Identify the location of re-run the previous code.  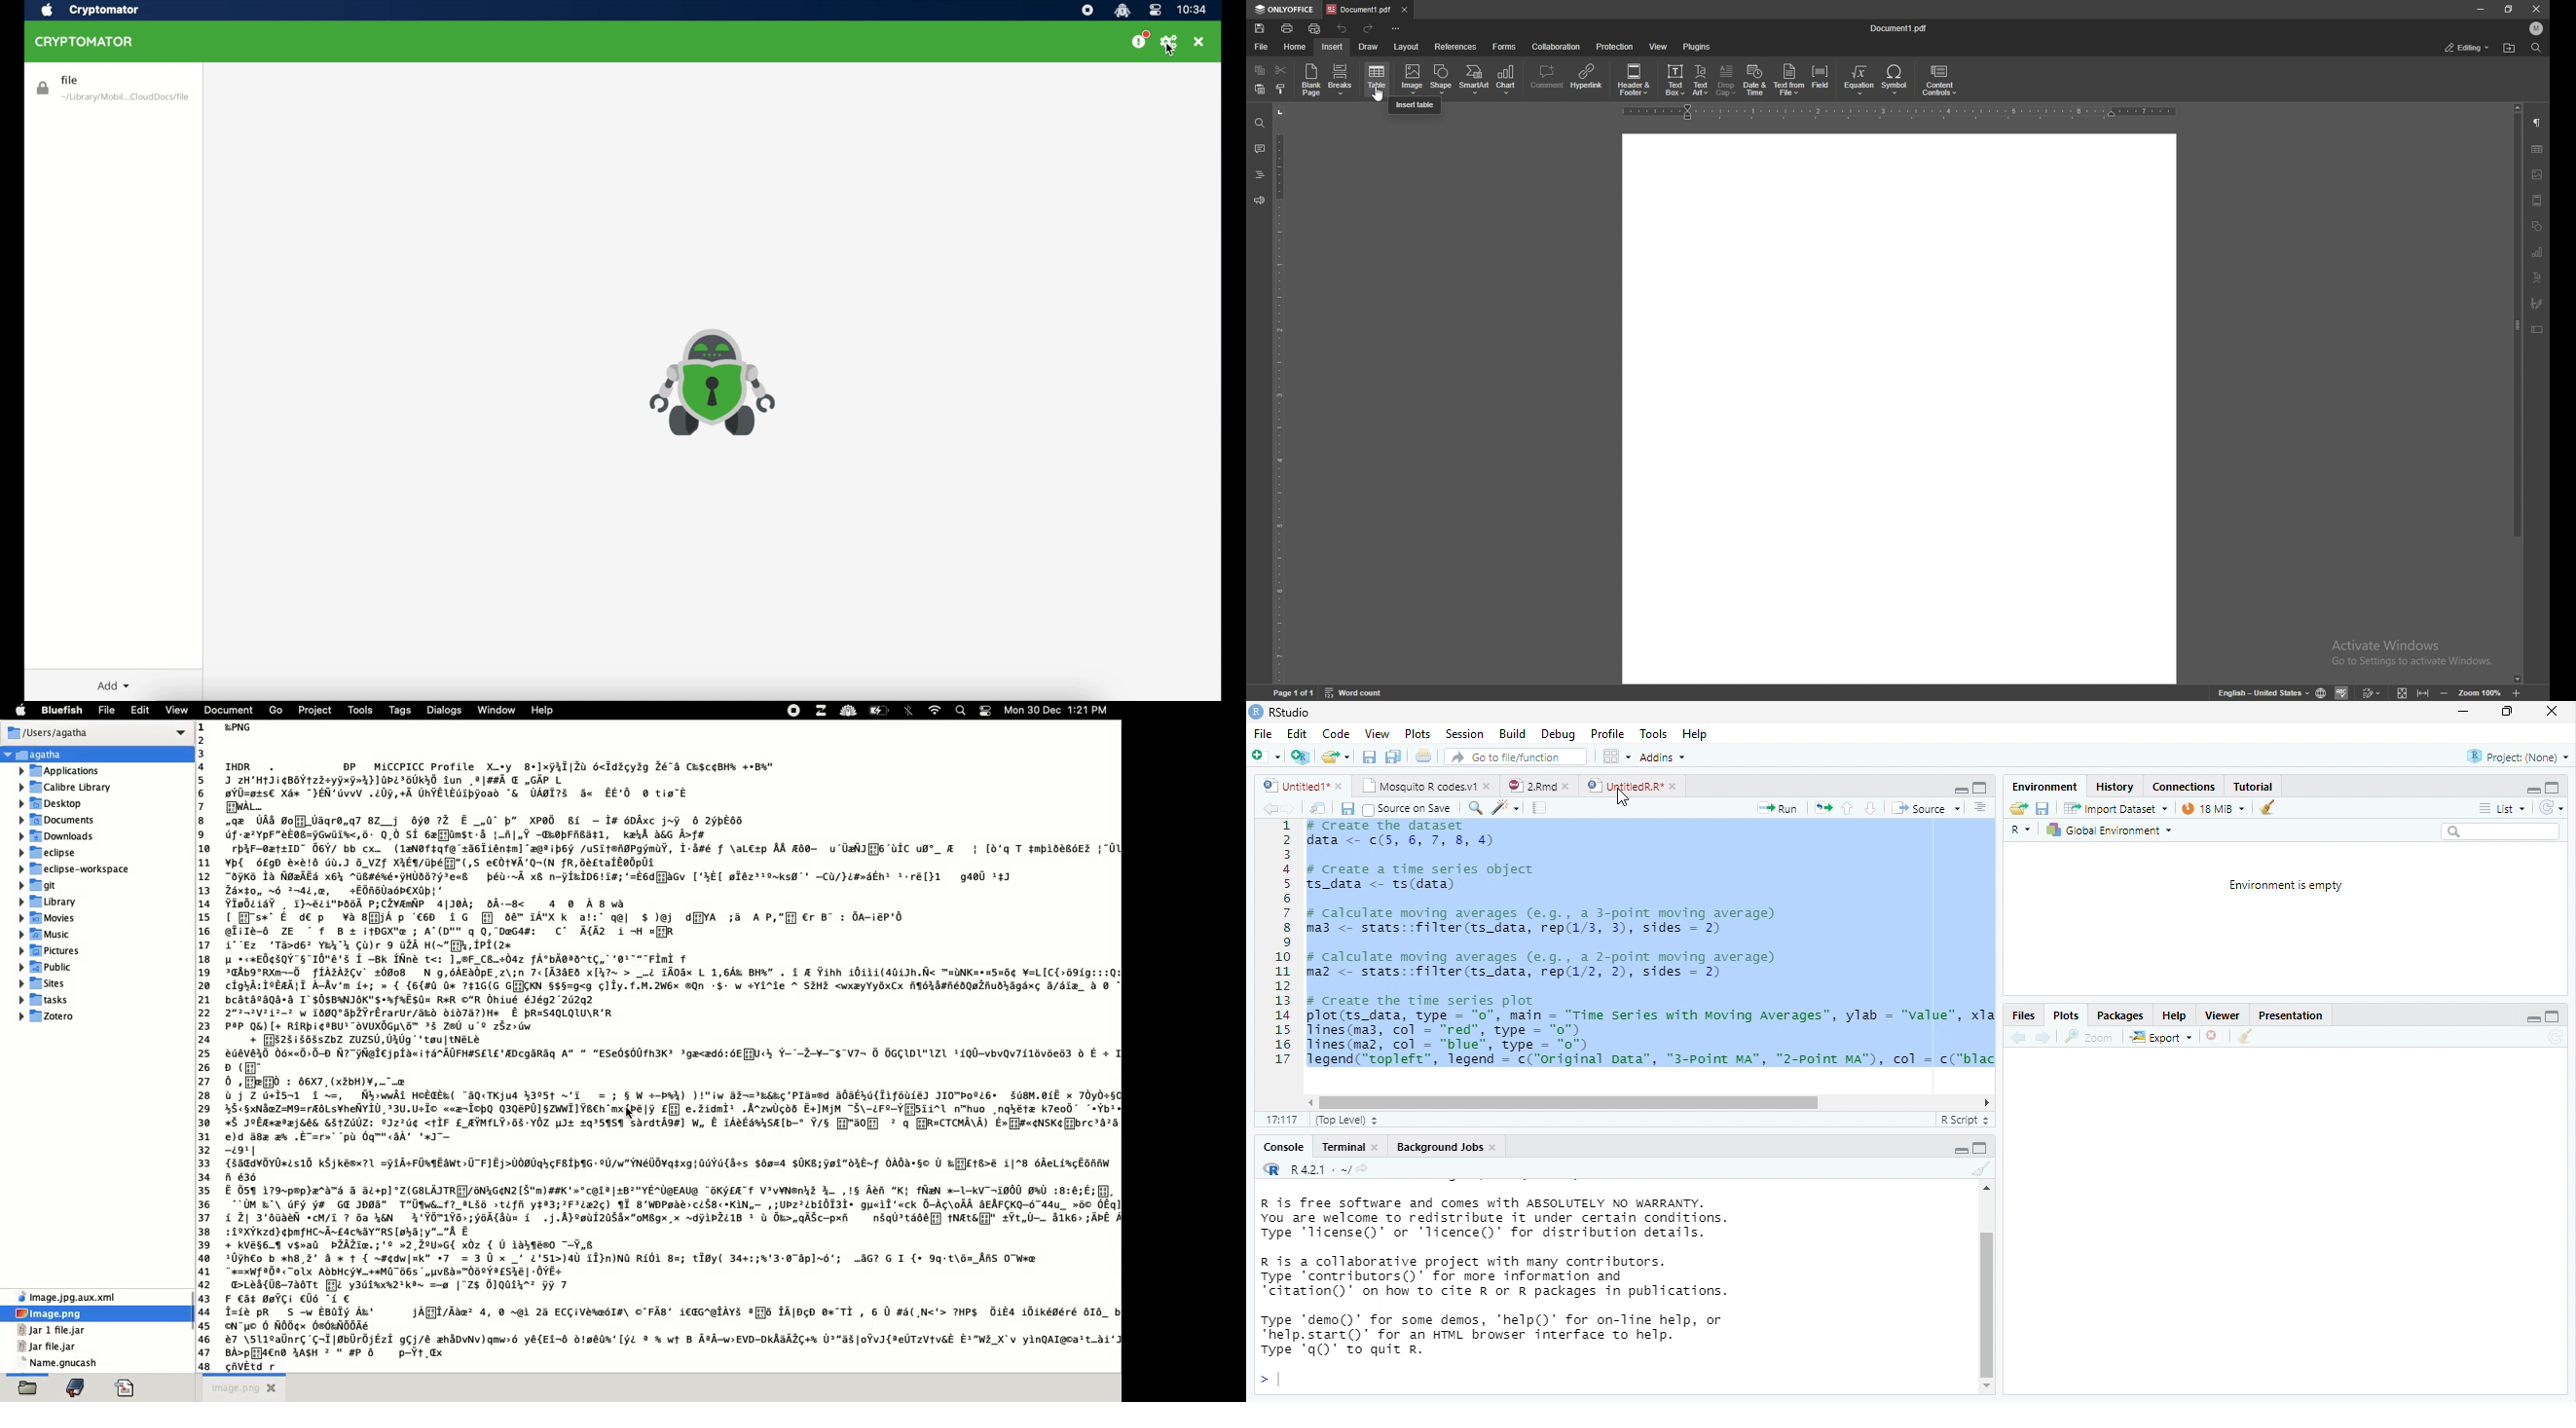
(1823, 808).